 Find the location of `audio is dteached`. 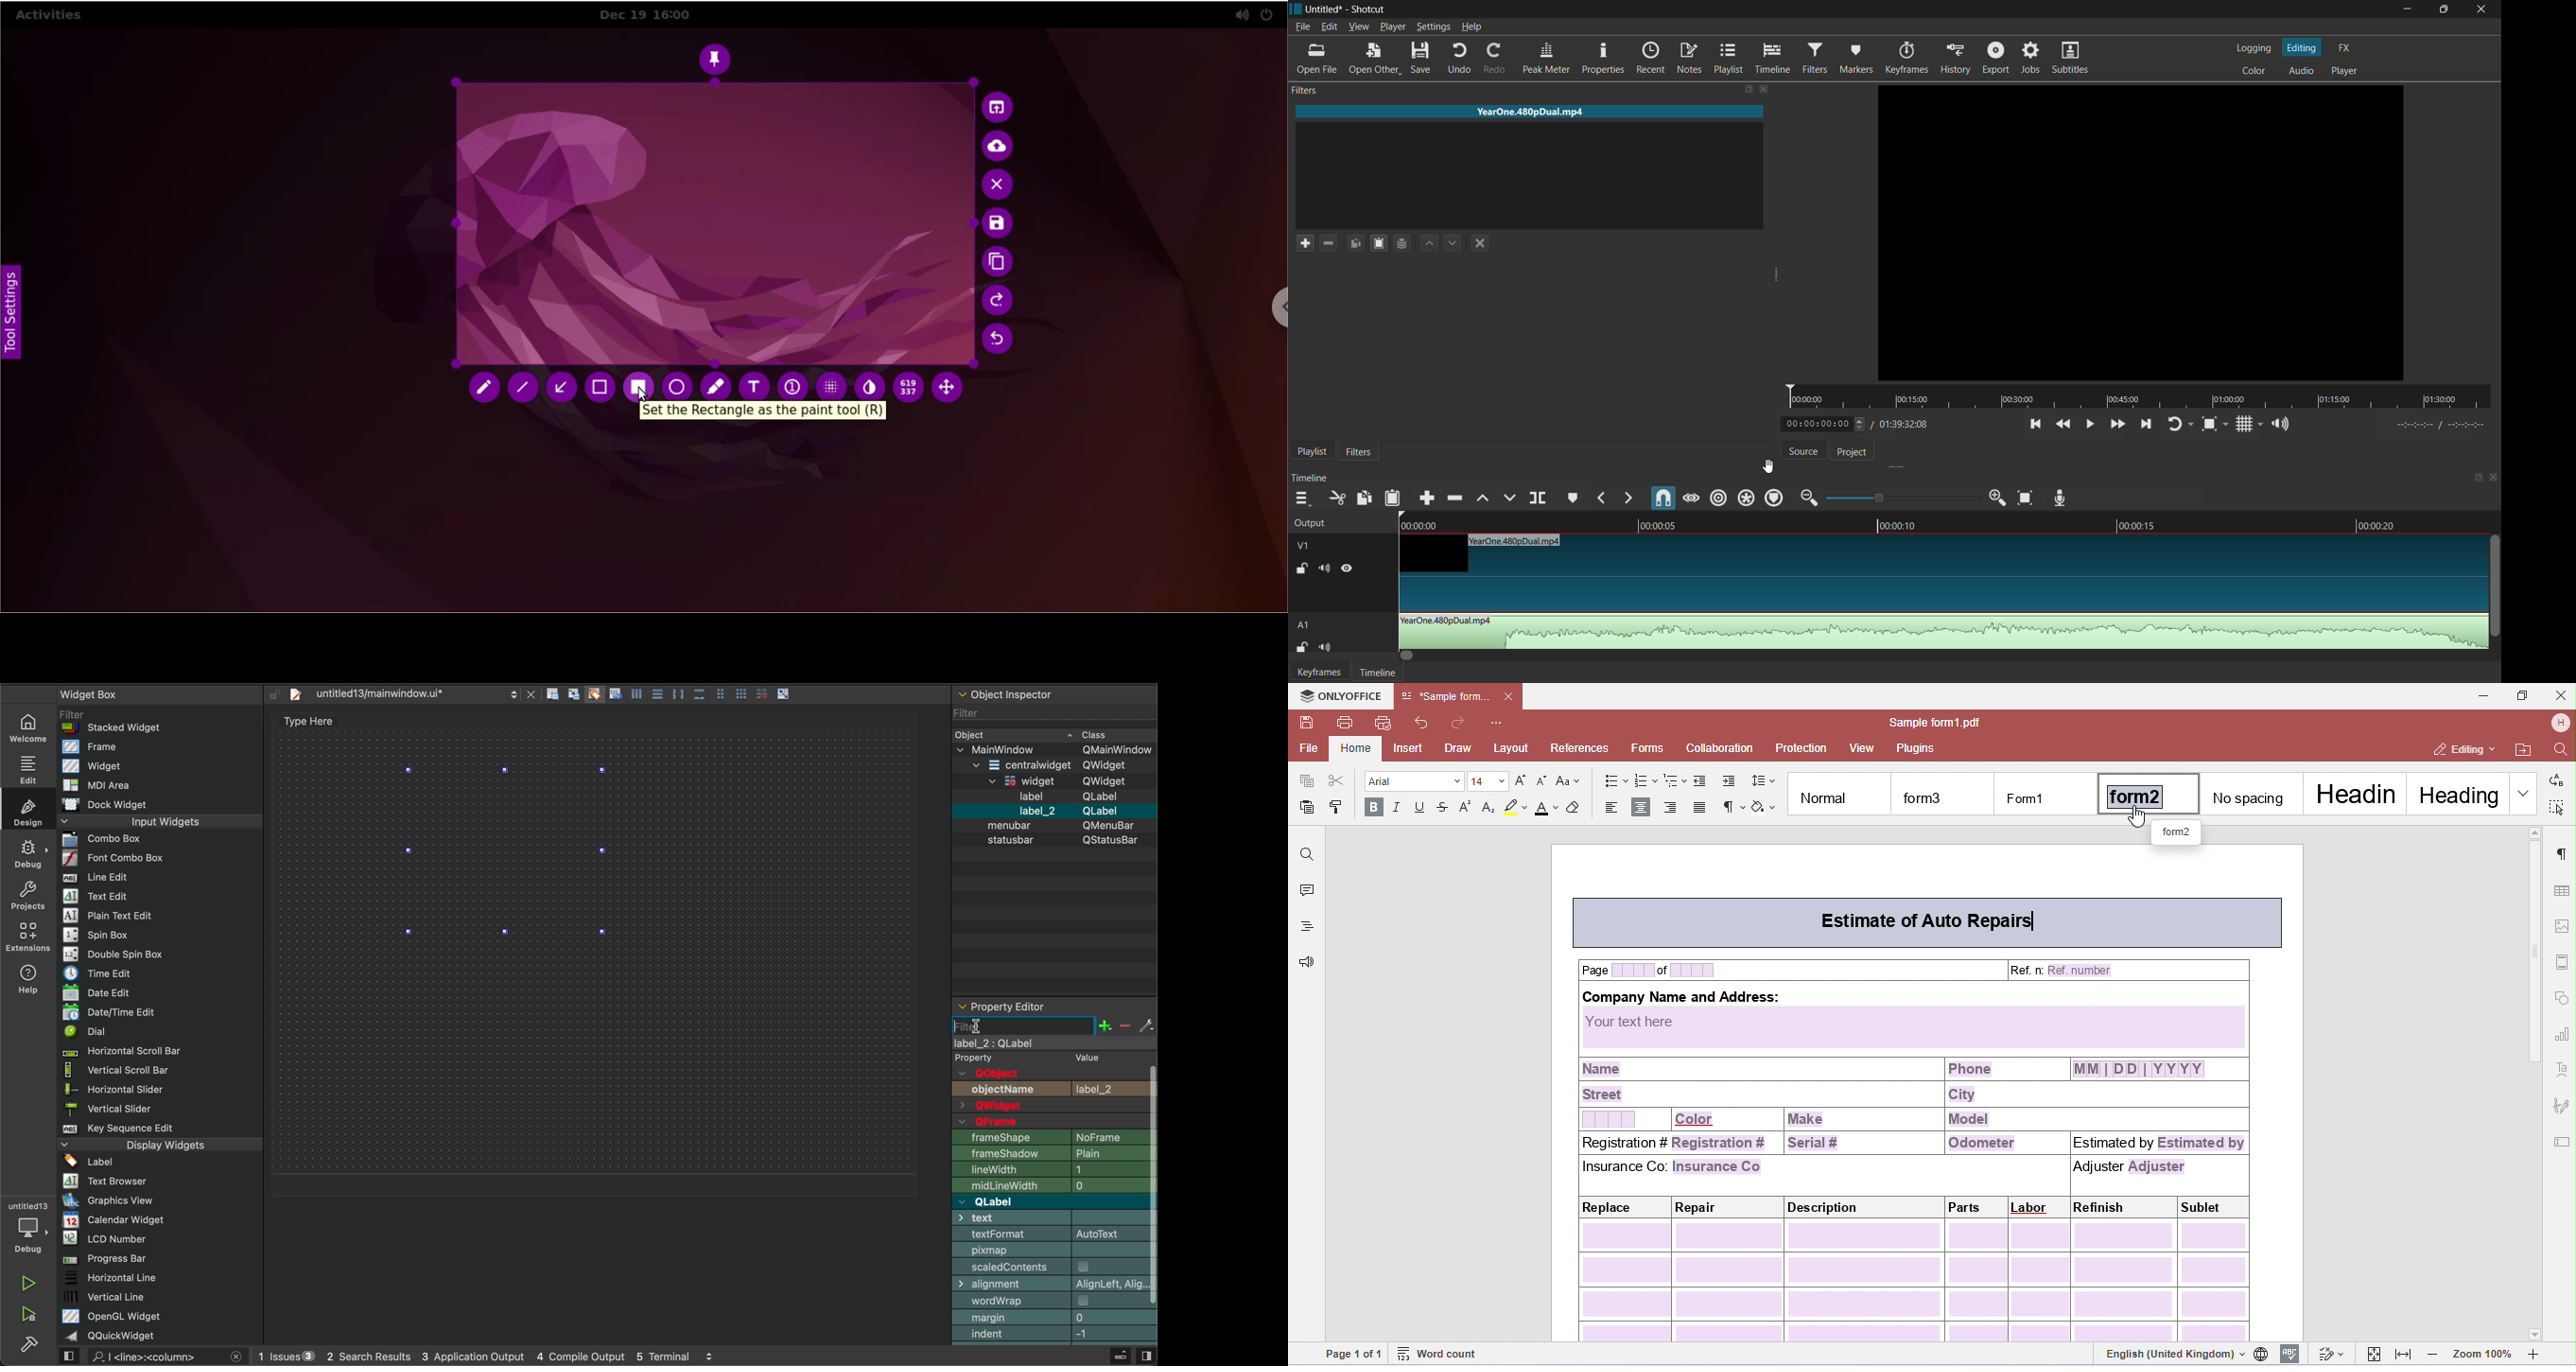

audio is dteached is located at coordinates (1940, 632).